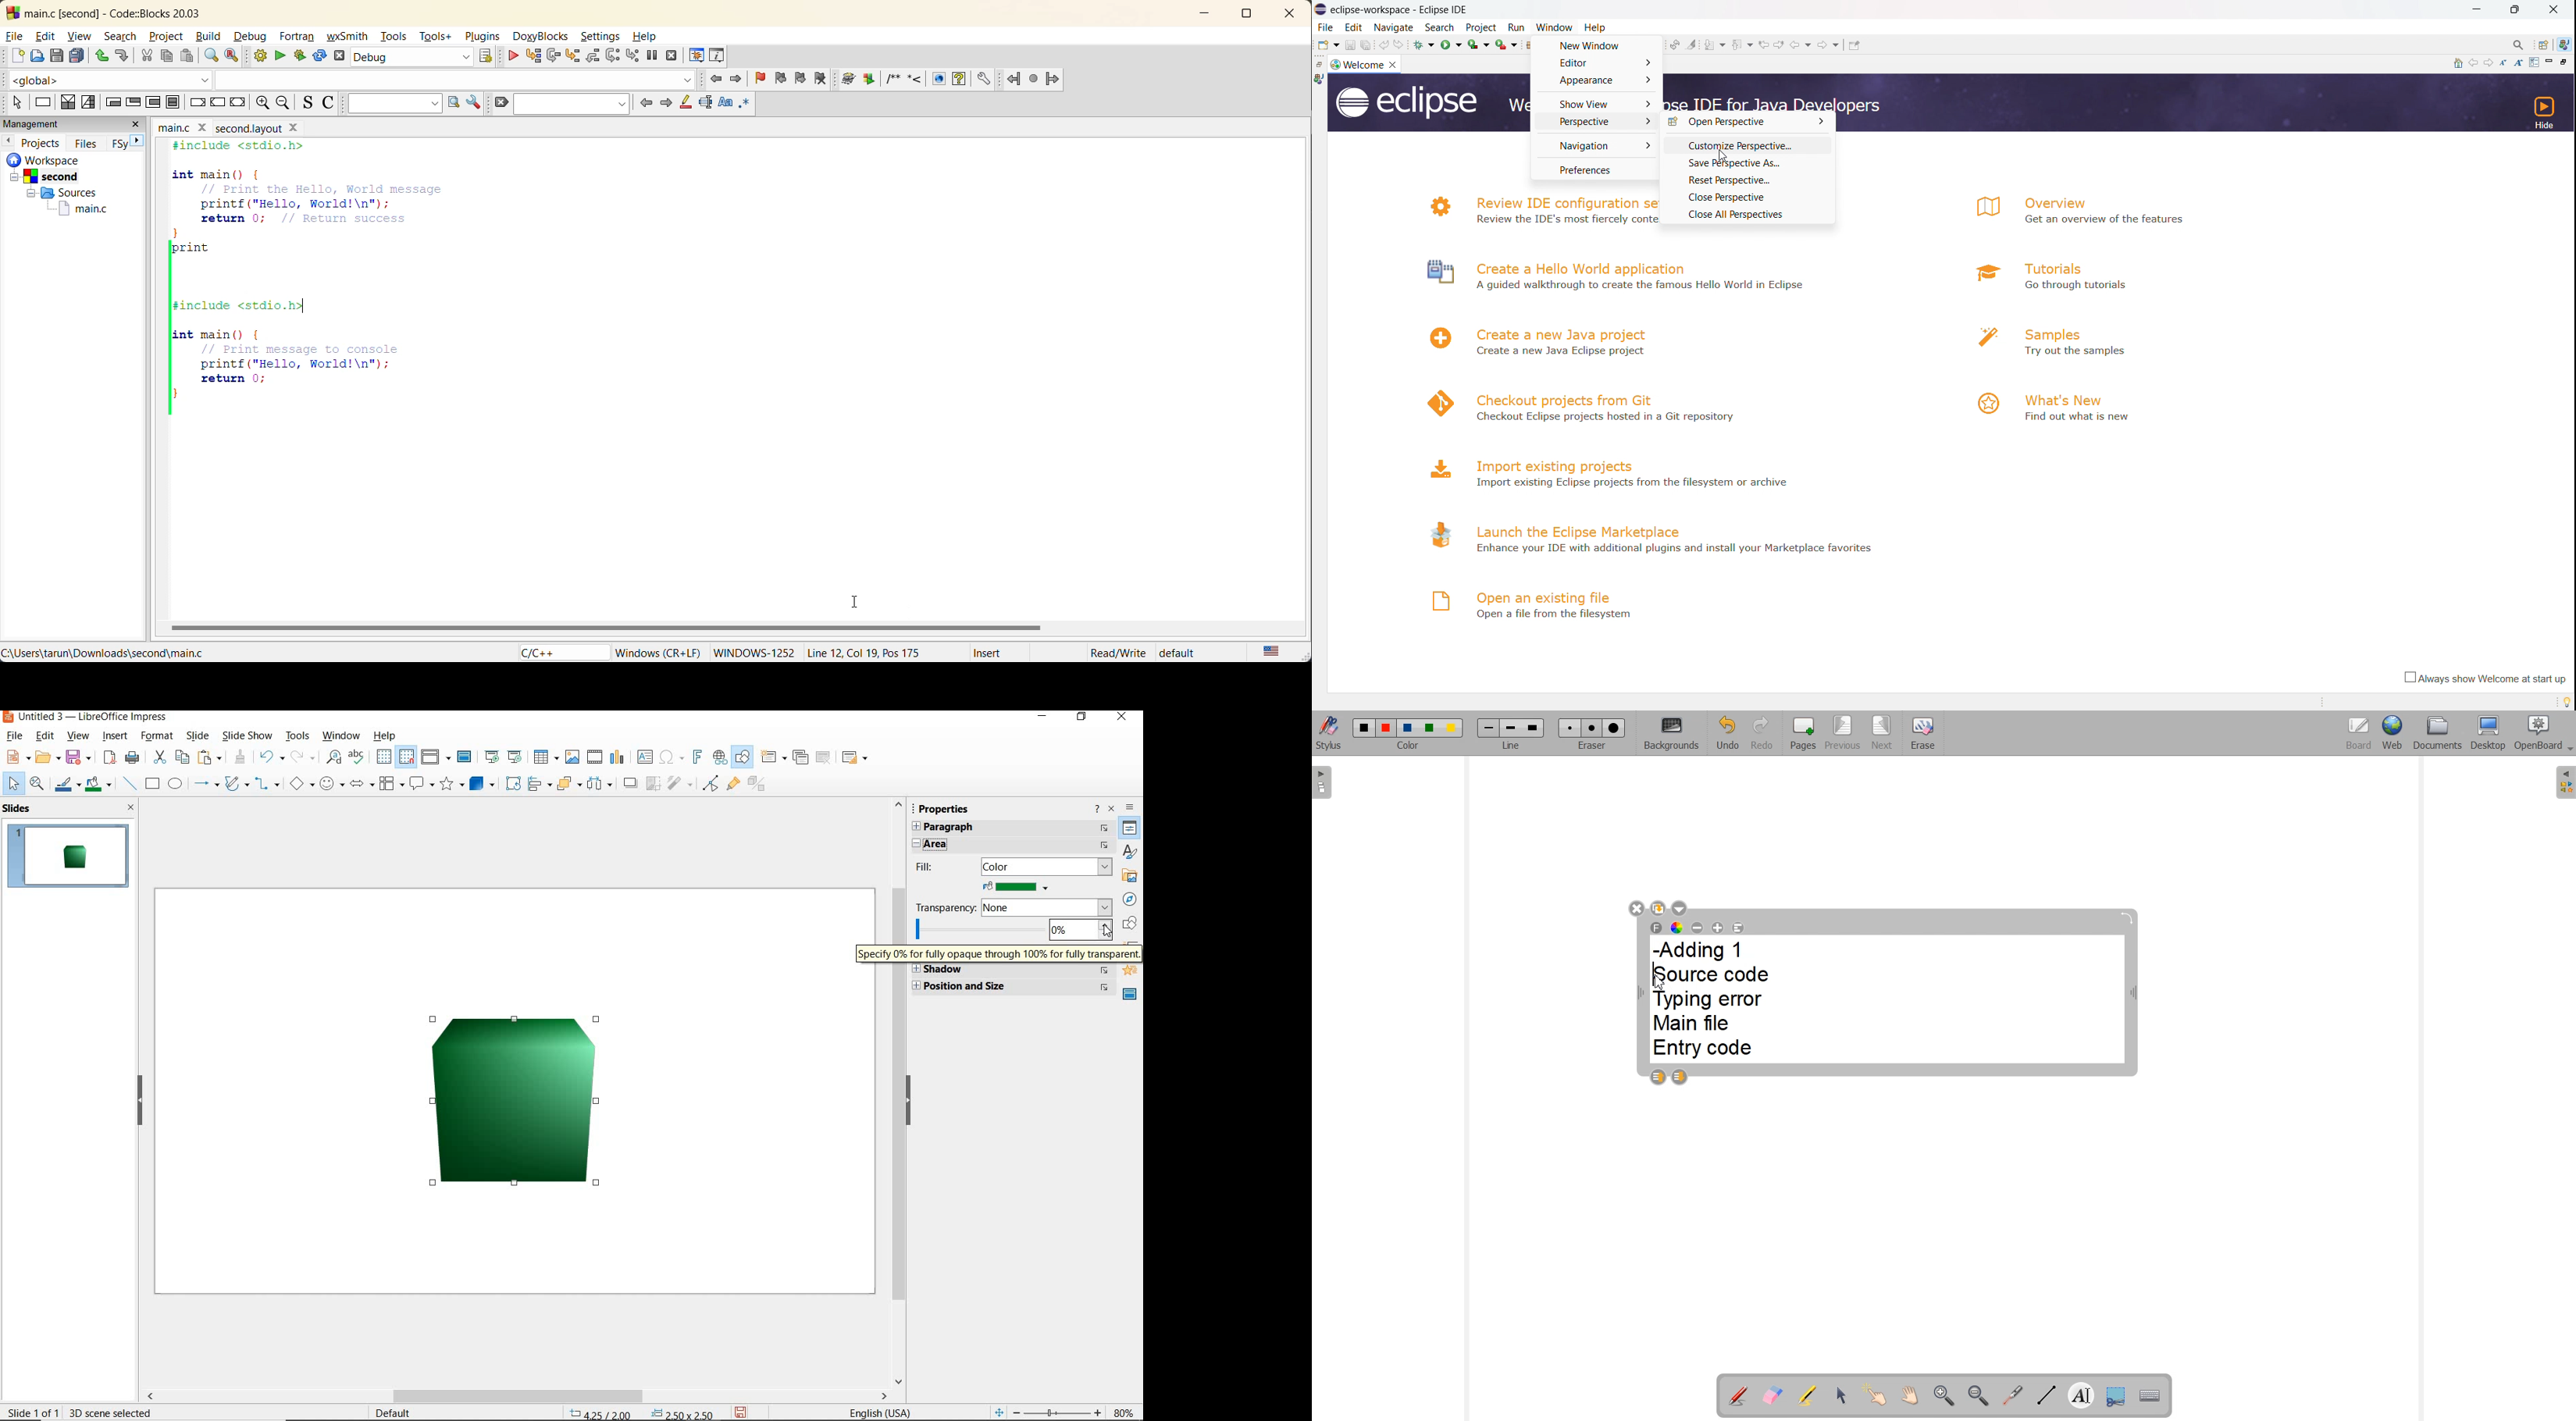 This screenshot has width=2576, height=1428. Describe the element at coordinates (210, 757) in the screenshot. I see `paste` at that location.